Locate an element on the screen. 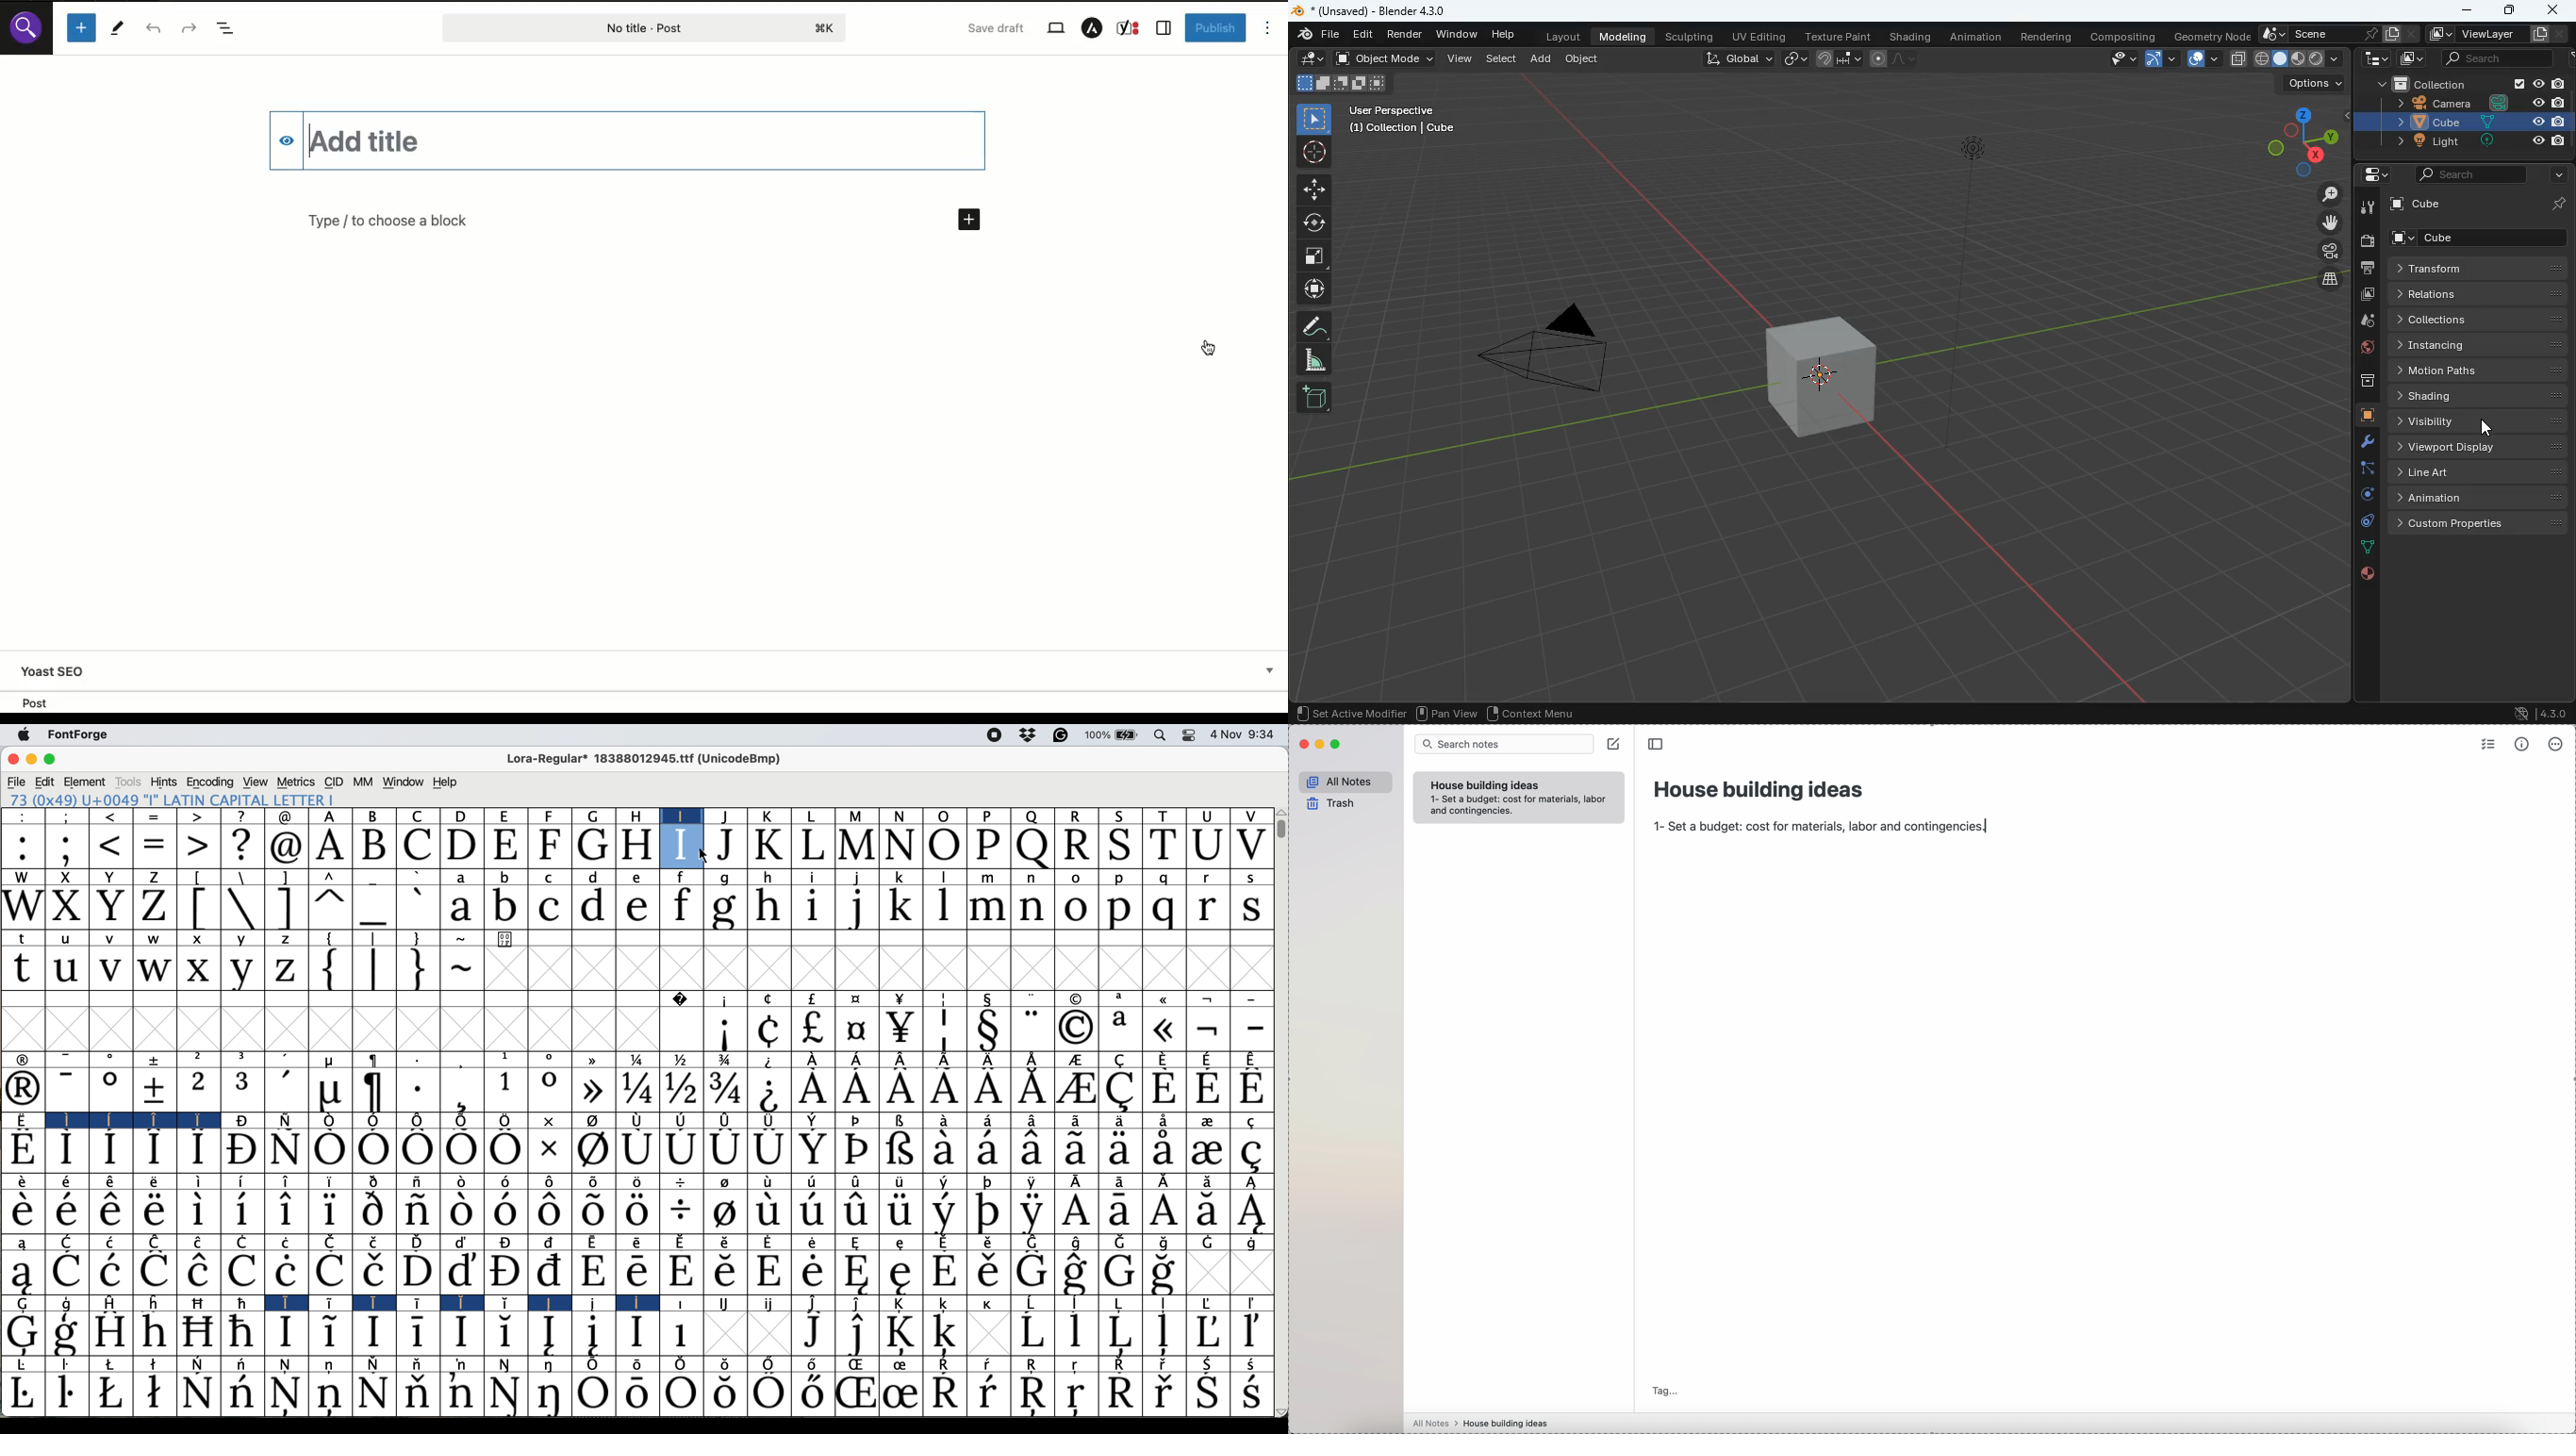  Symbol is located at coordinates (331, 1394).